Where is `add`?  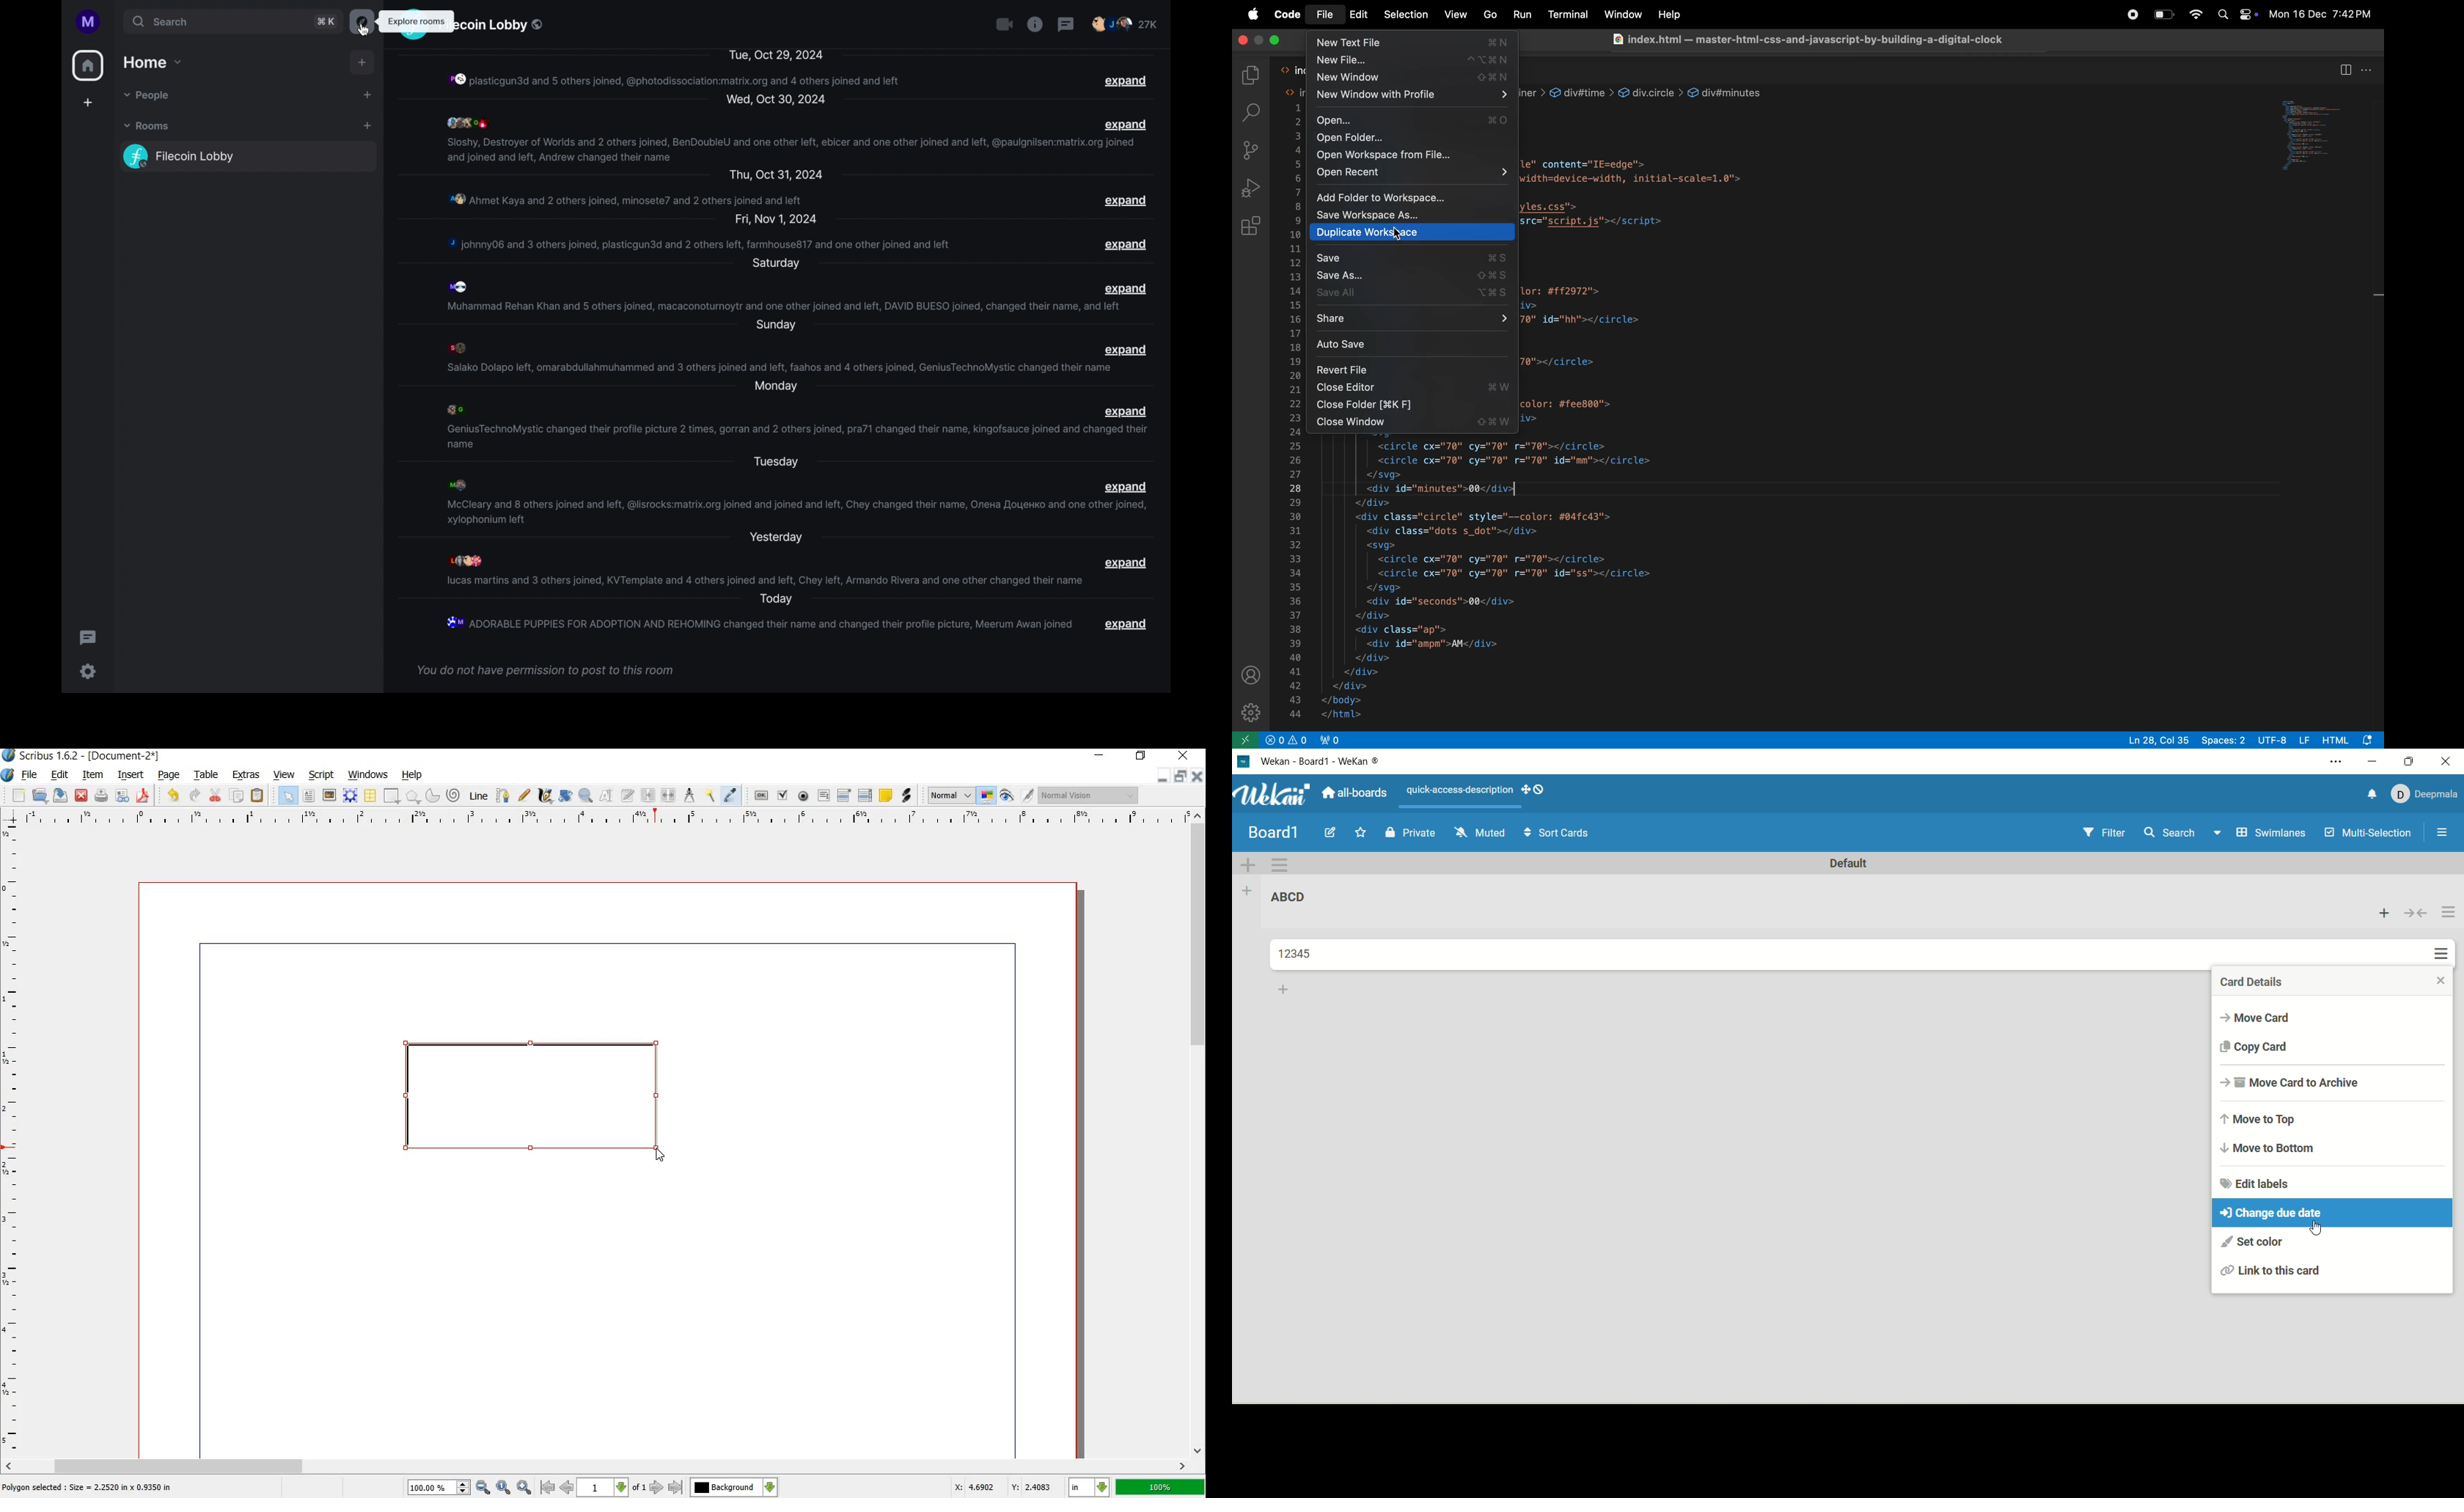
add is located at coordinates (89, 103).